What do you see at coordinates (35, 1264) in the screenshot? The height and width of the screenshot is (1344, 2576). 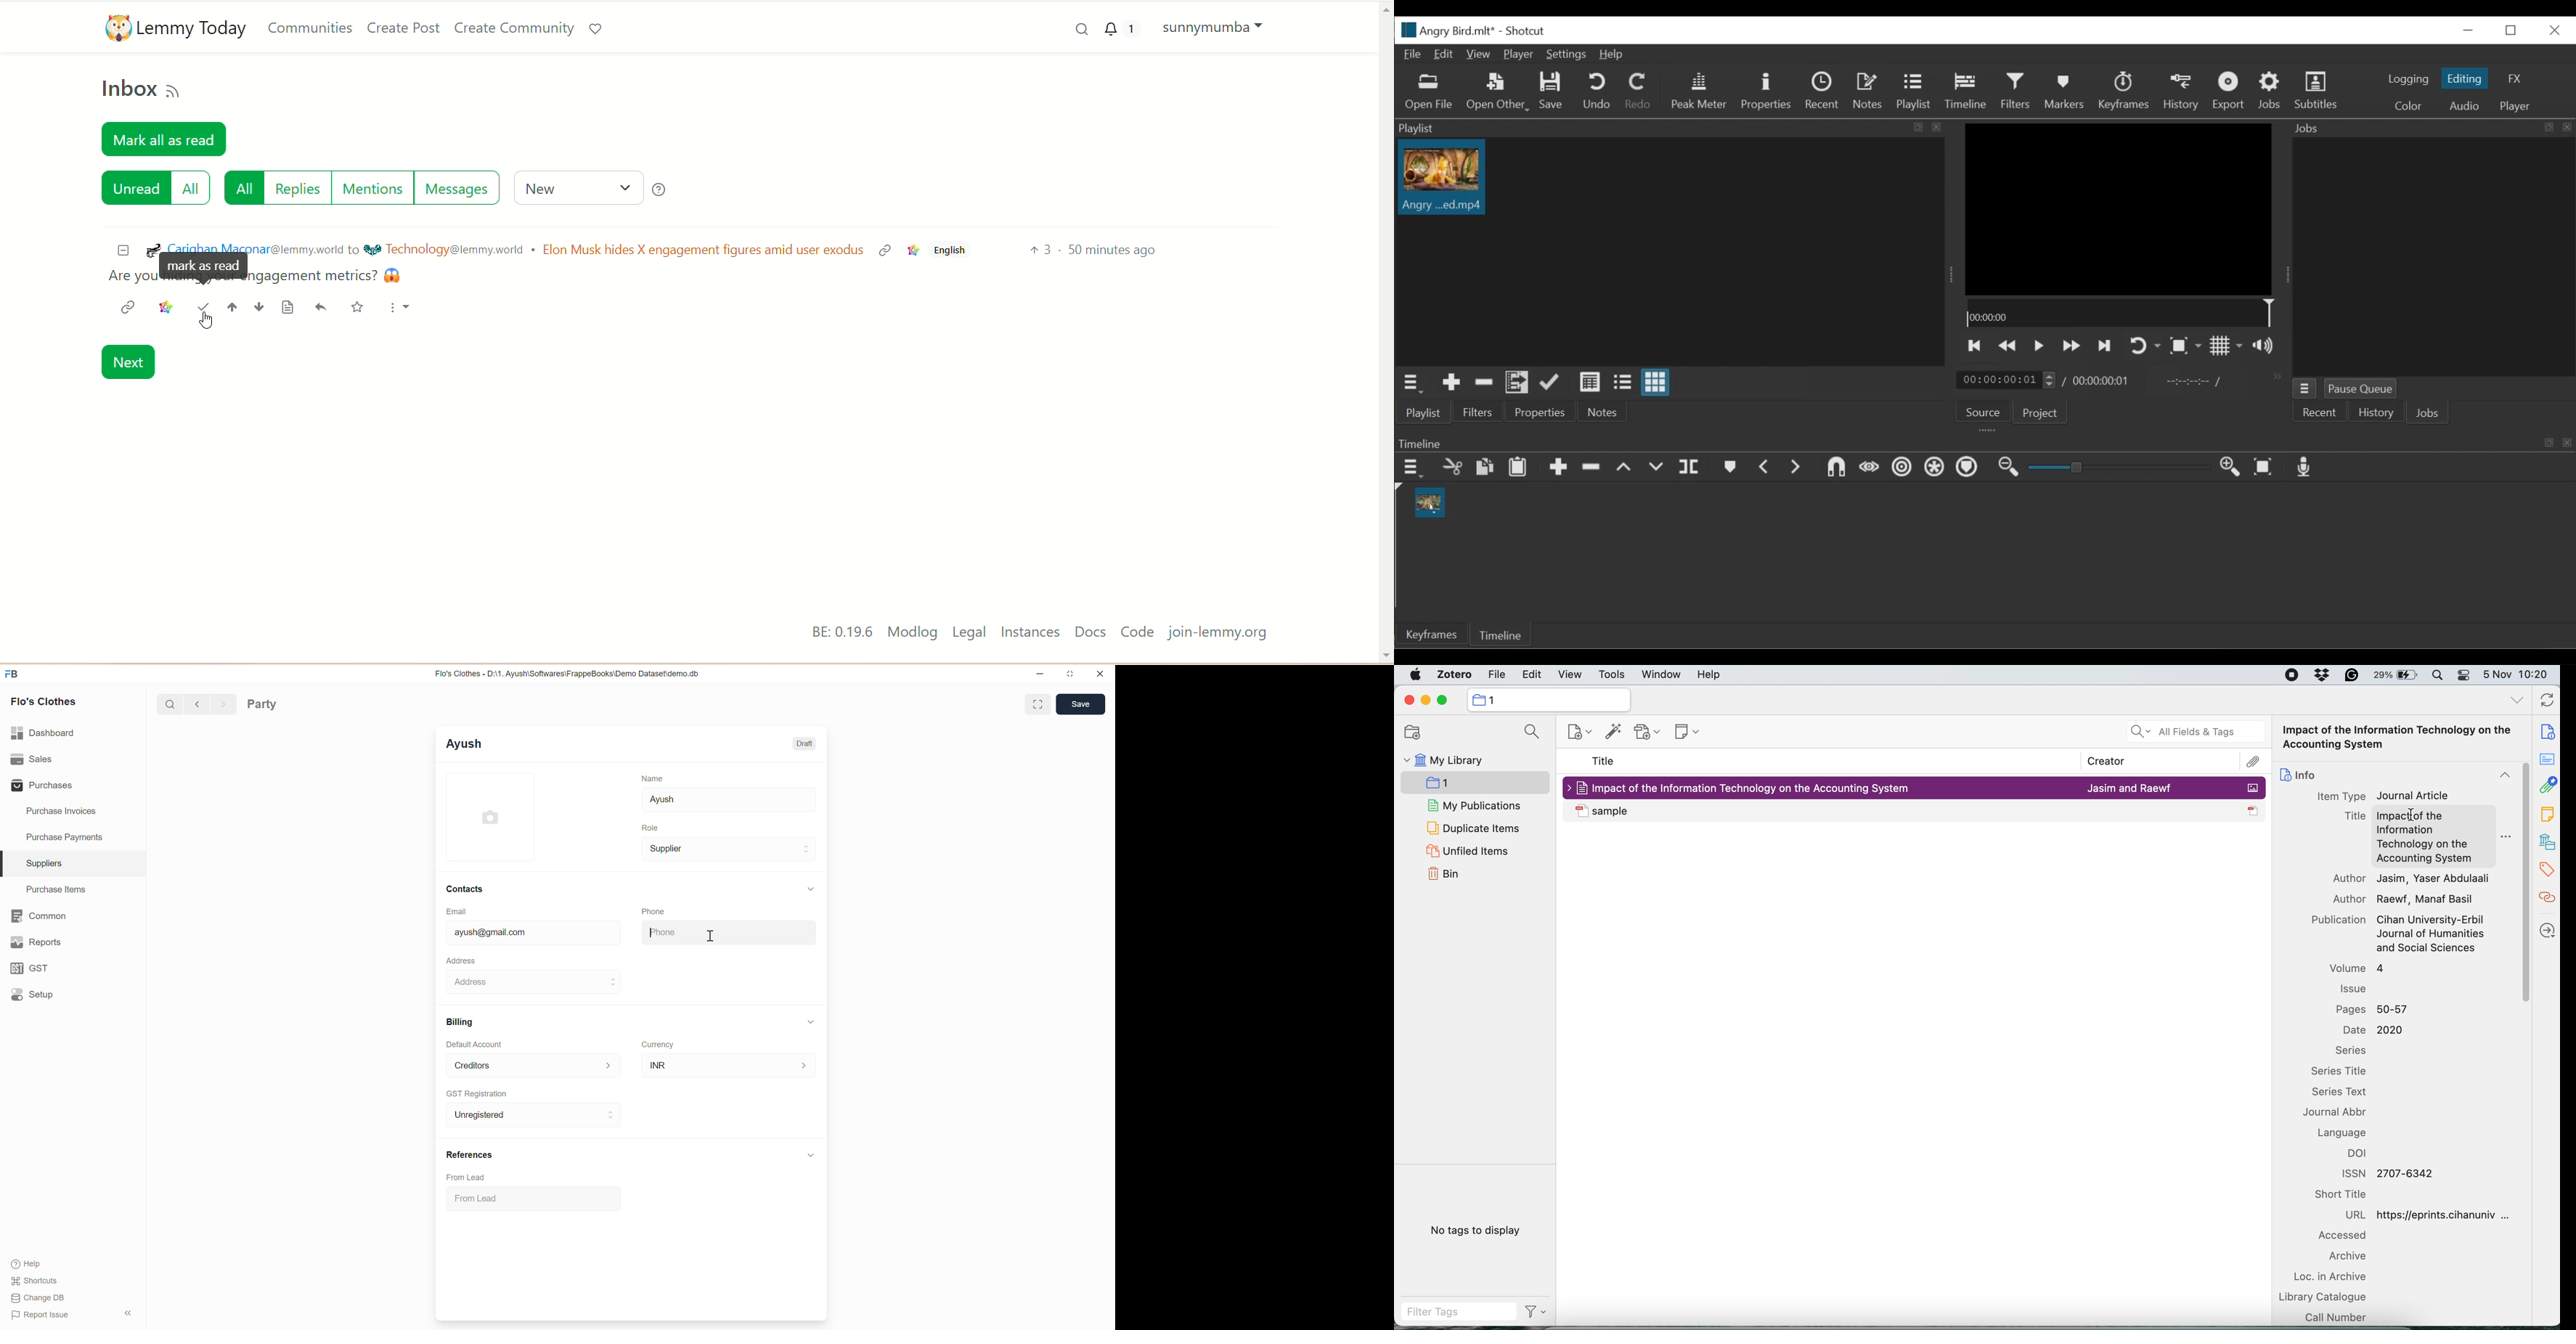 I see `Help` at bounding box center [35, 1264].